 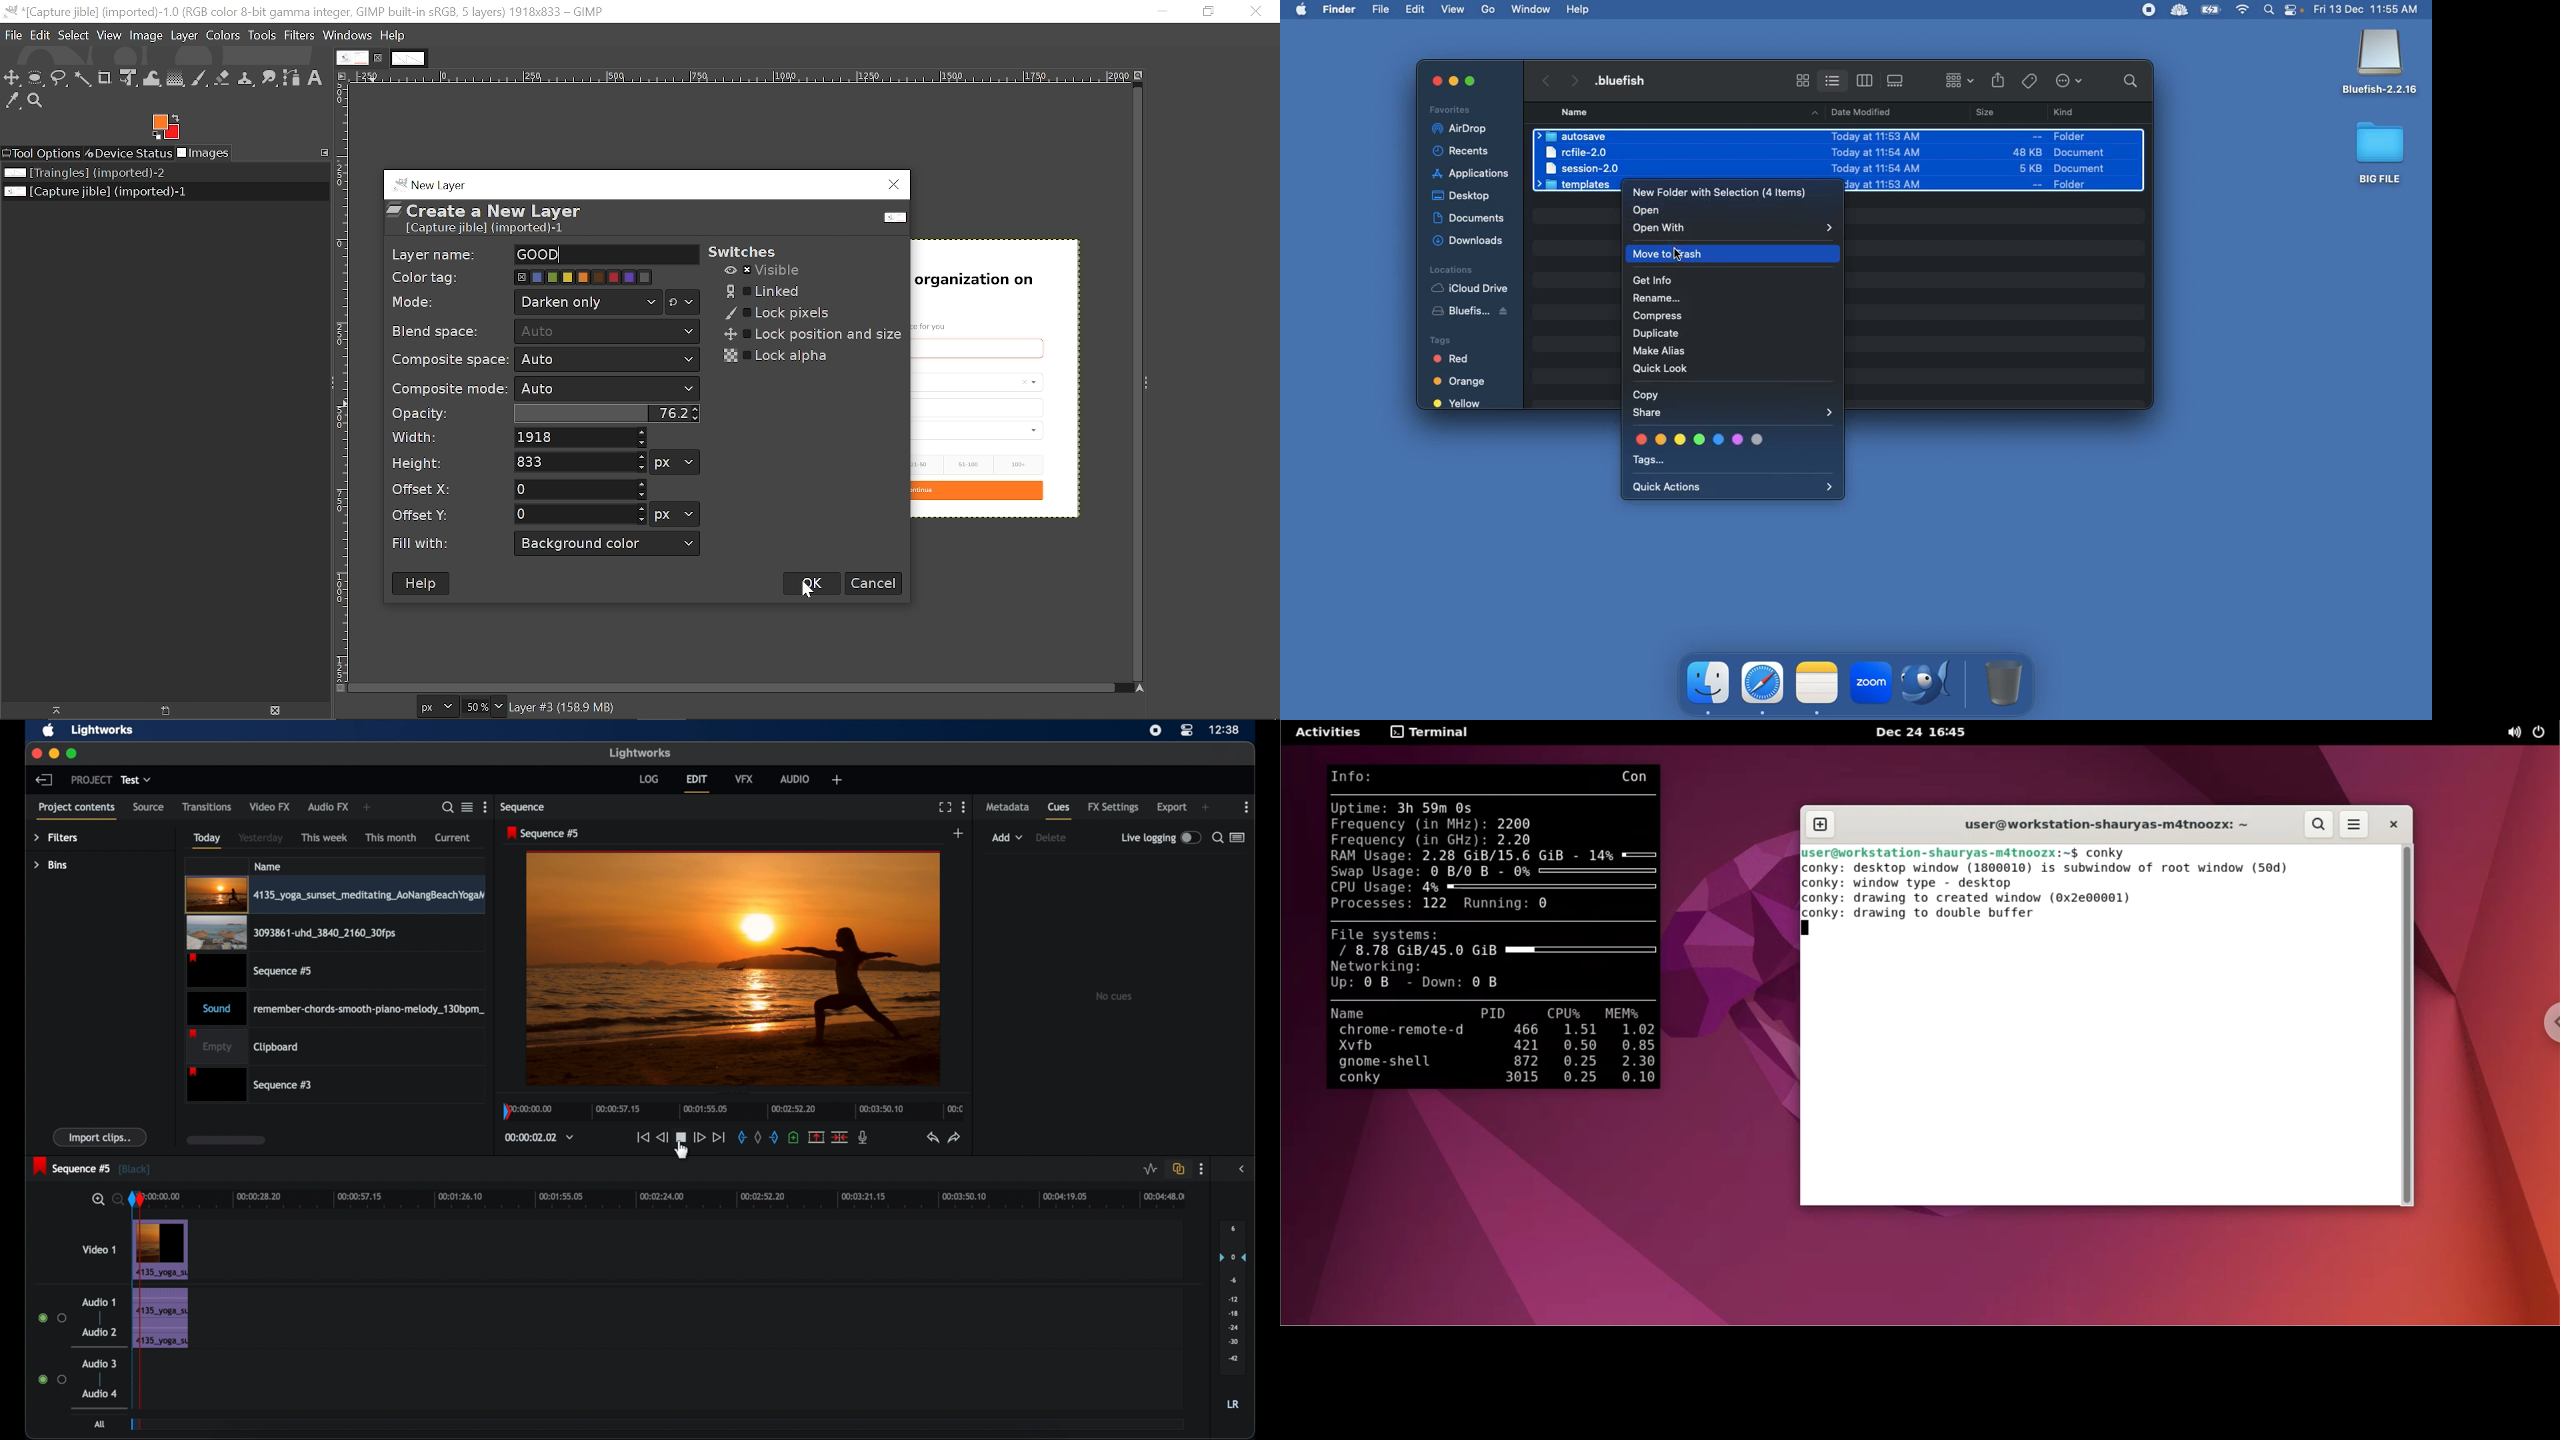 What do you see at coordinates (433, 253) in the screenshot?
I see `Layer name:` at bounding box center [433, 253].